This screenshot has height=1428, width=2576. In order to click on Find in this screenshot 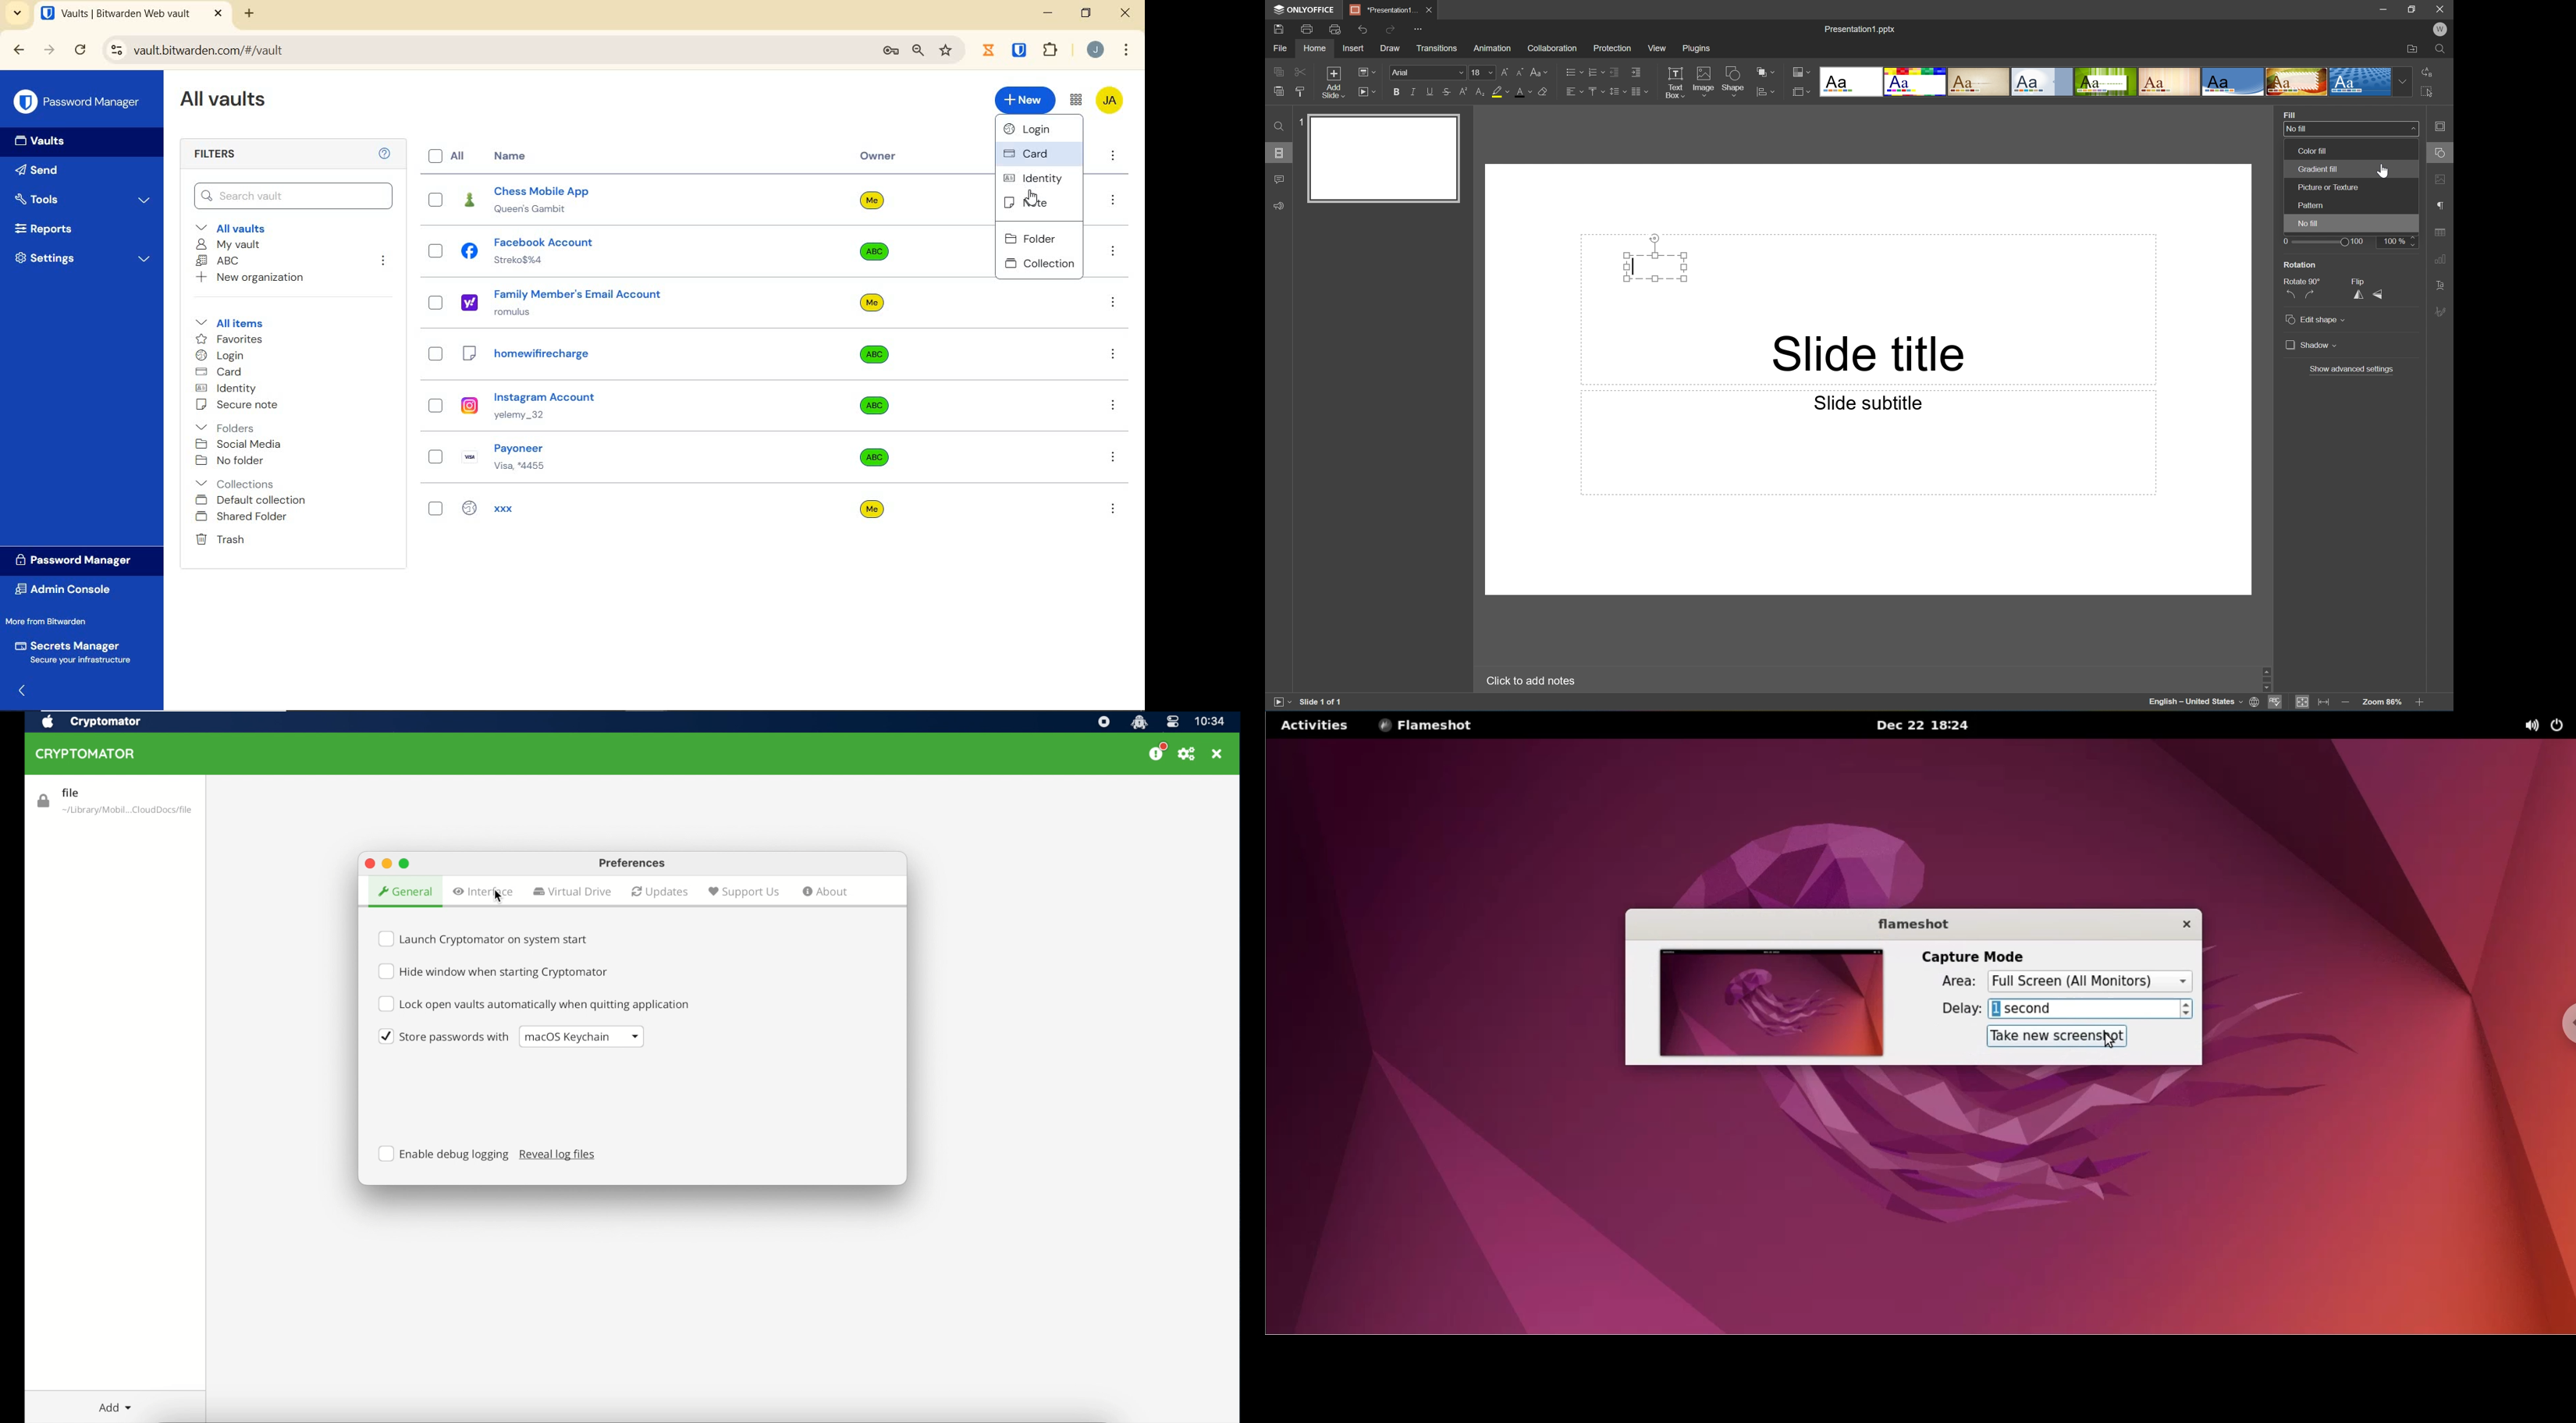, I will do `click(2444, 49)`.